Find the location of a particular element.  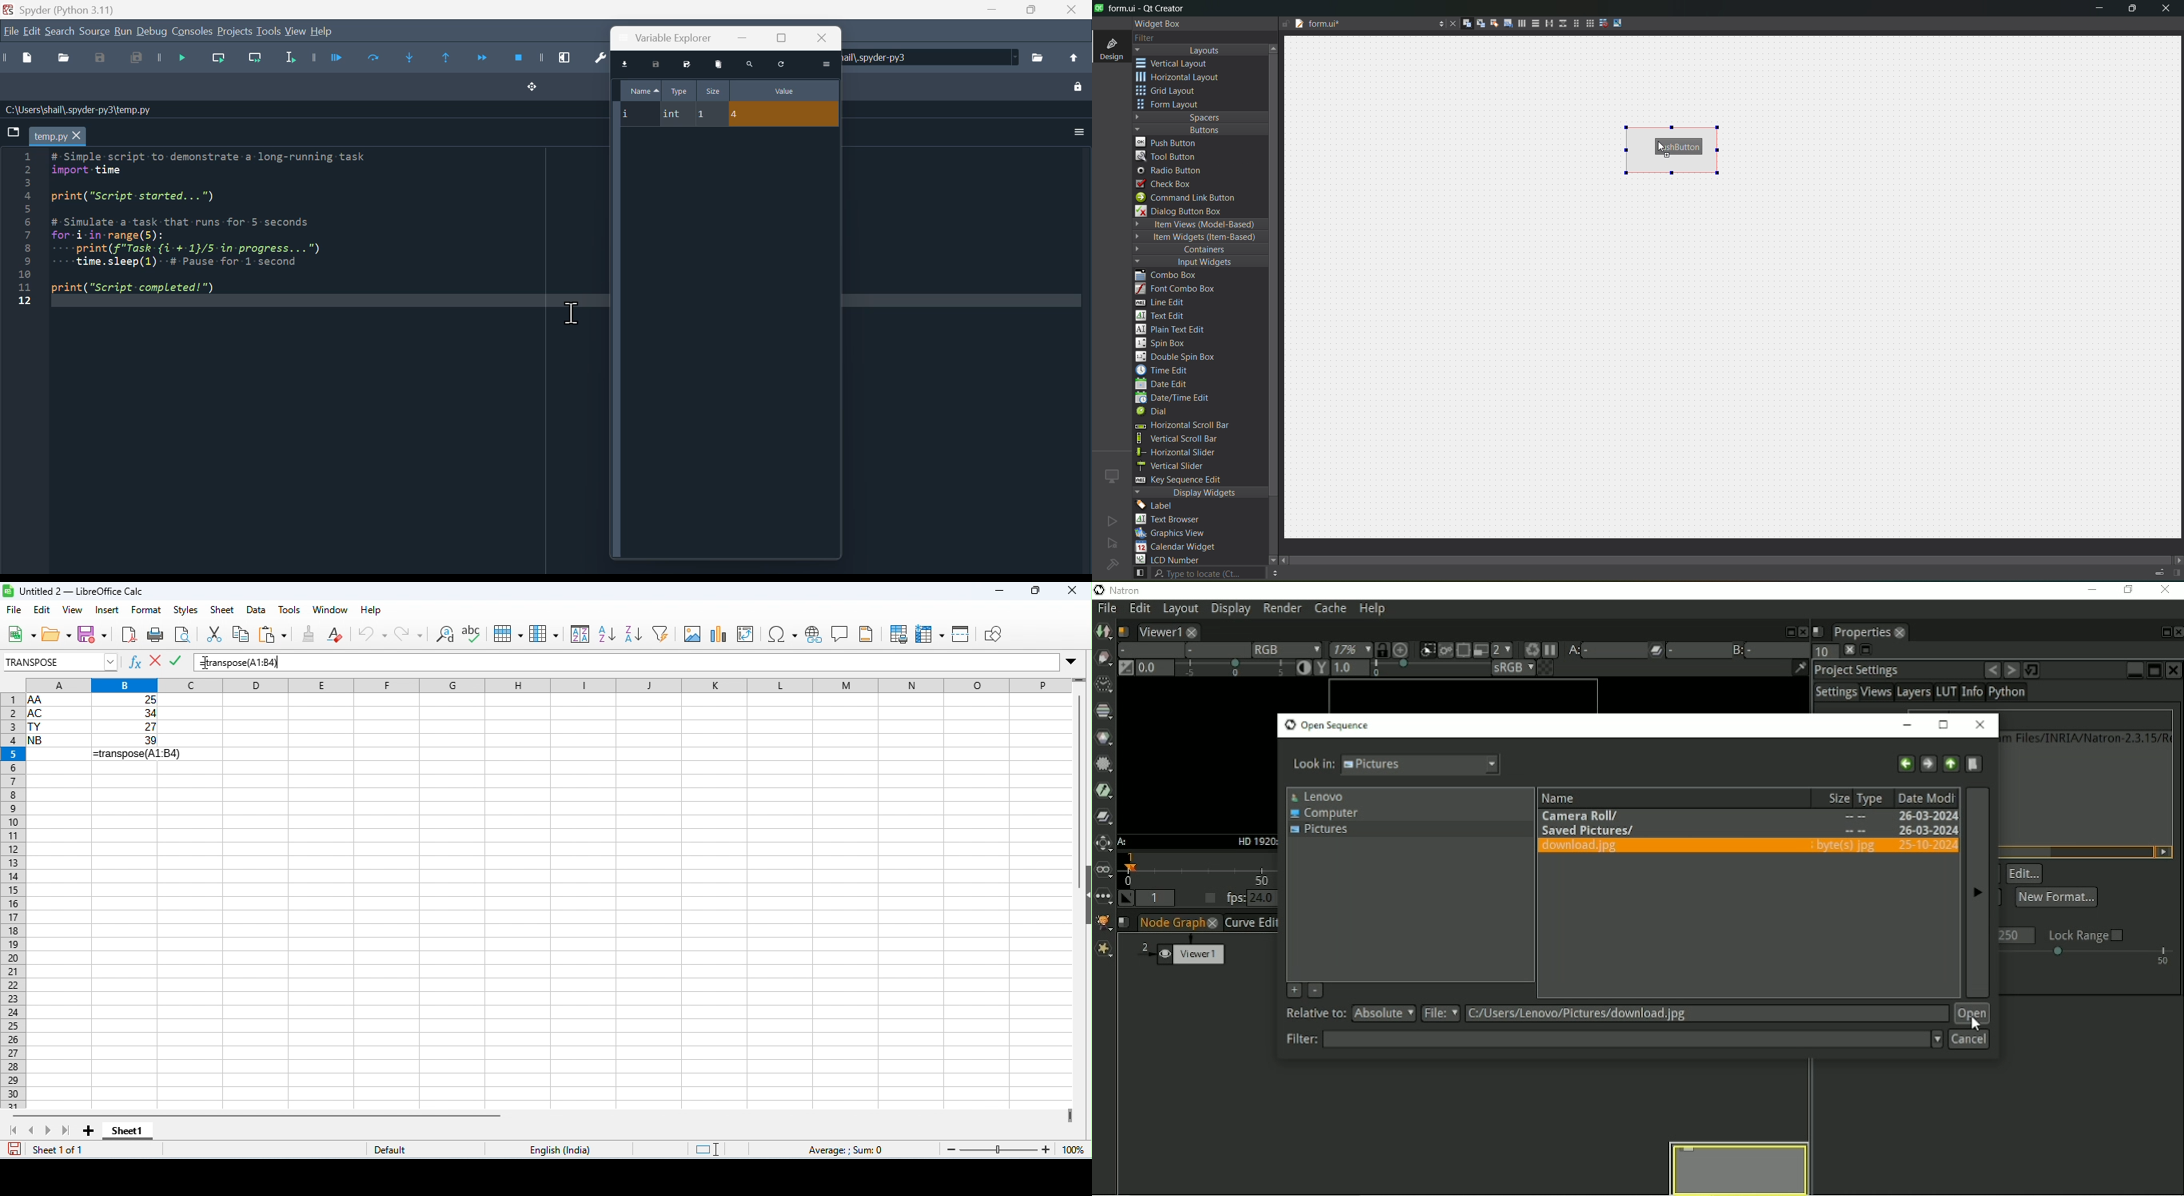

print preview is located at coordinates (184, 636).